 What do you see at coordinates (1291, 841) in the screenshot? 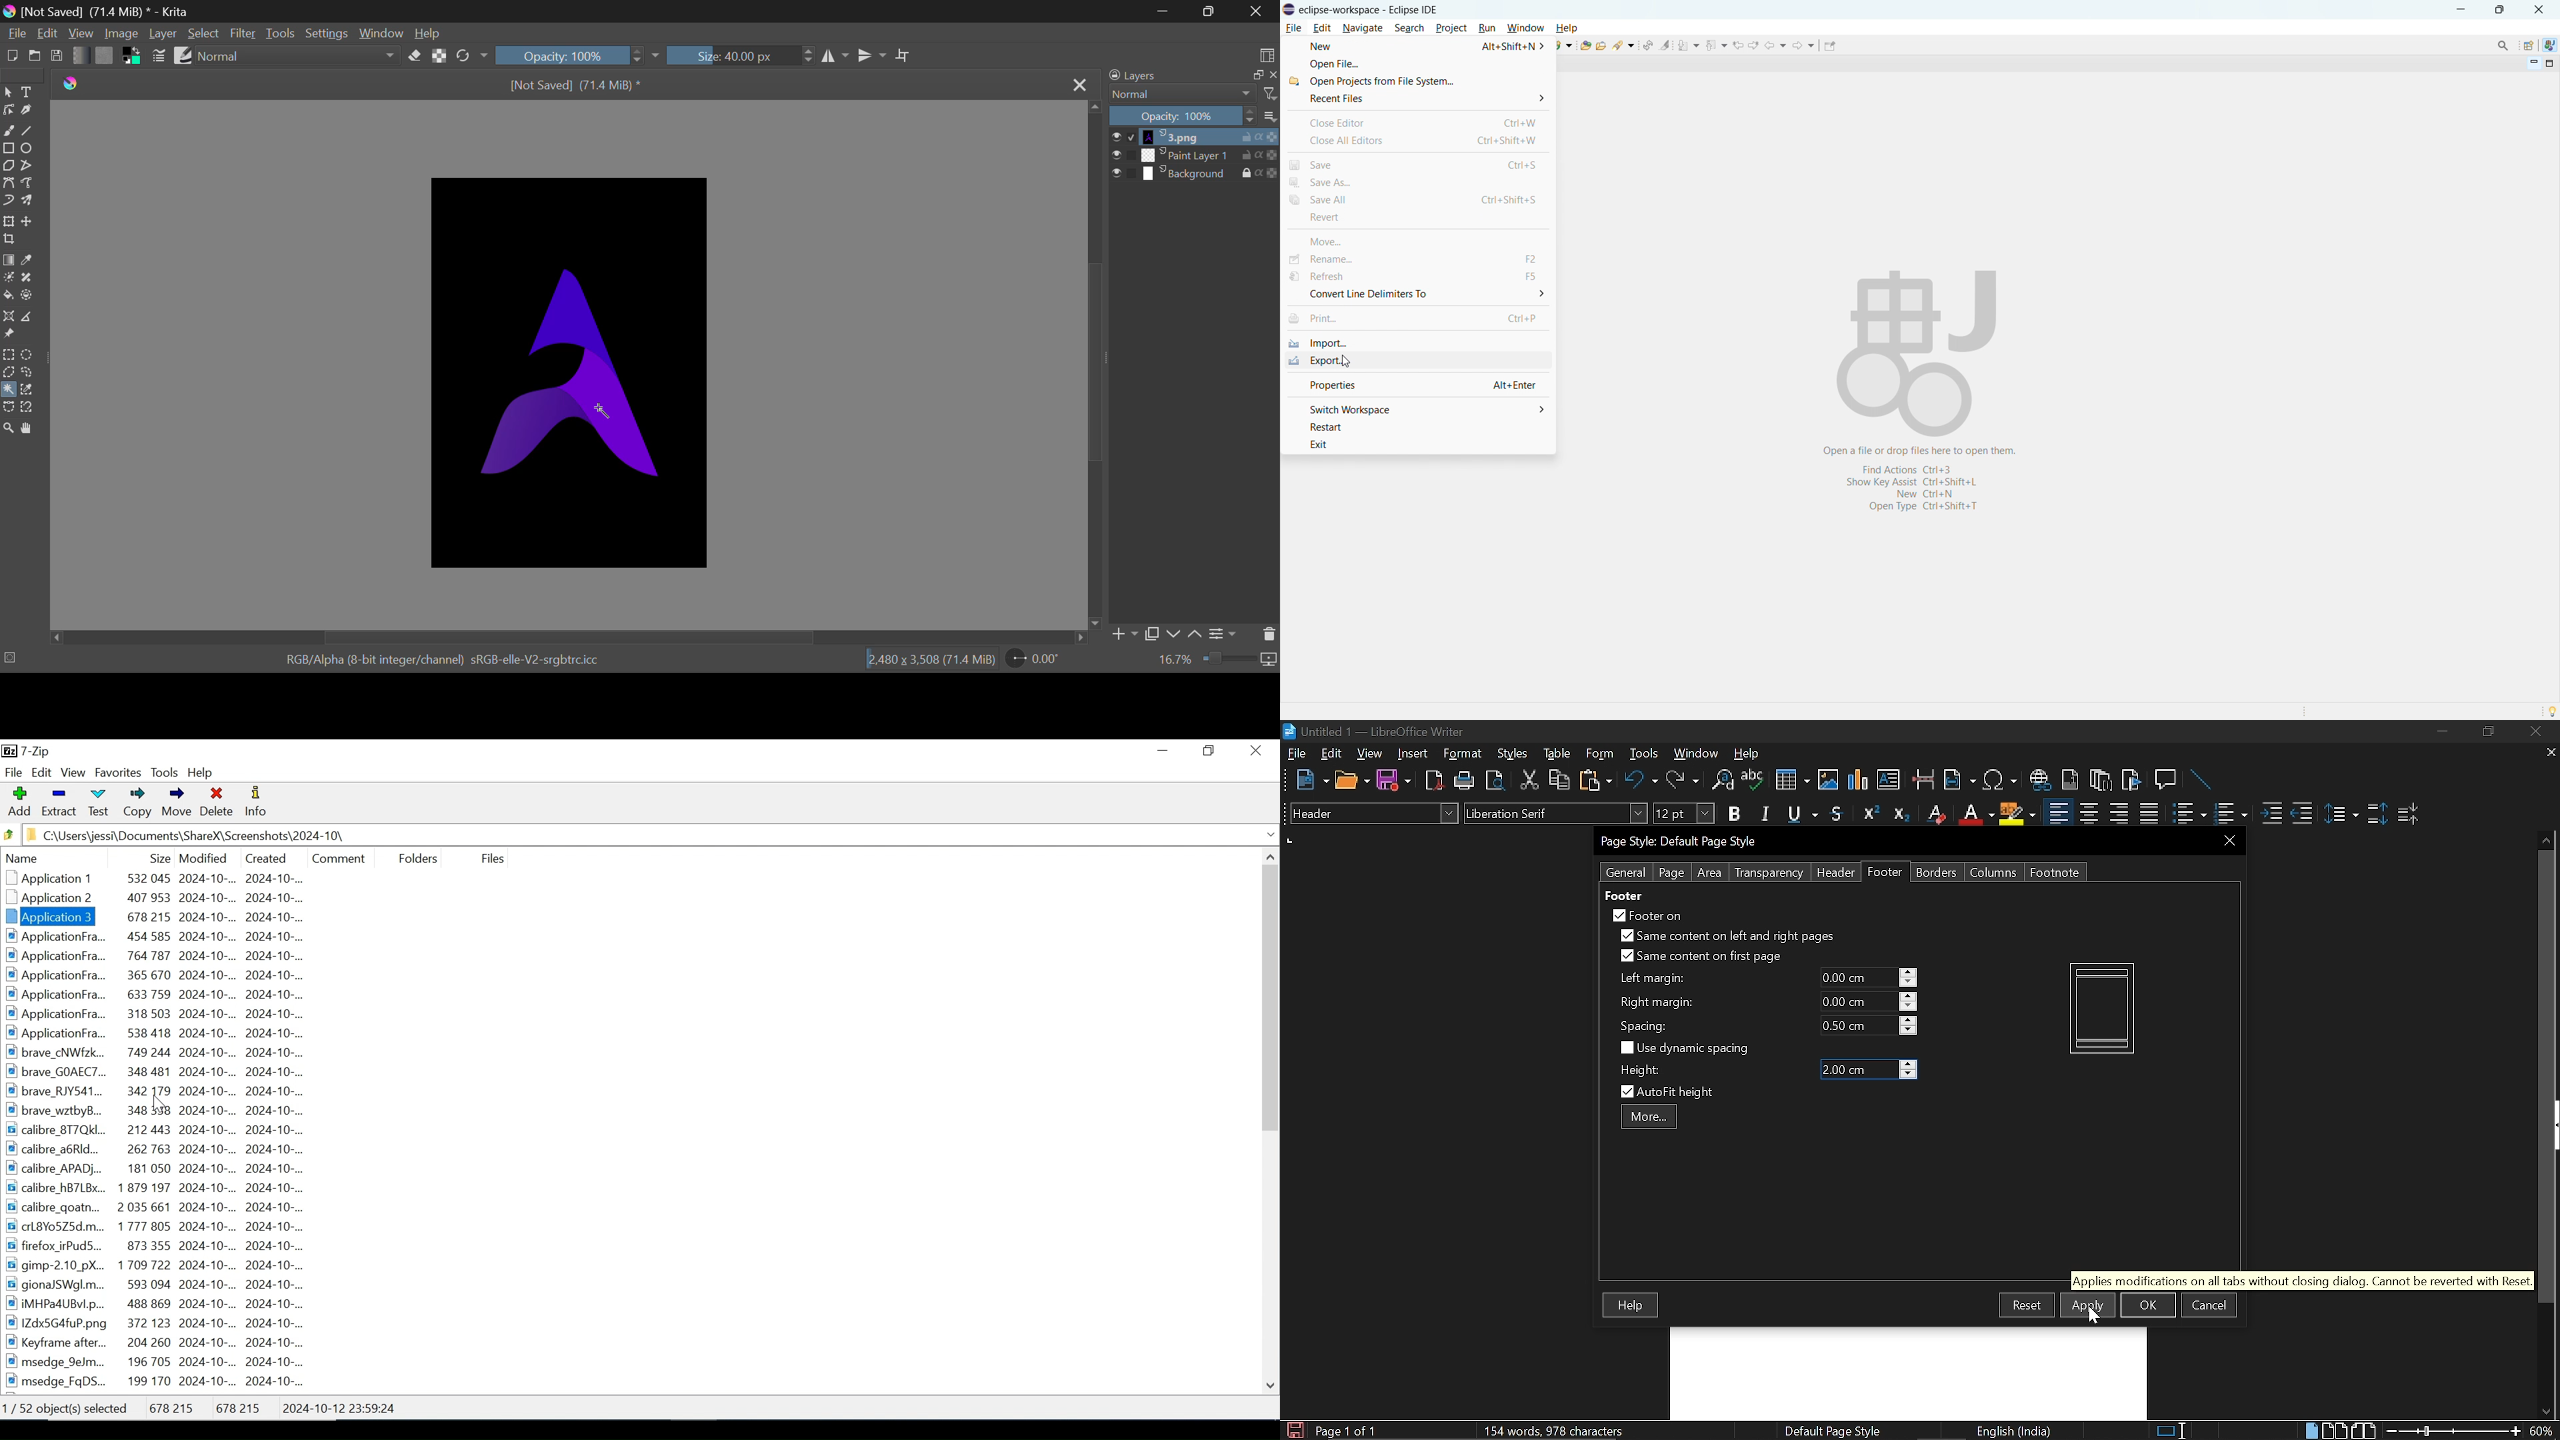
I see `units` at bounding box center [1291, 841].